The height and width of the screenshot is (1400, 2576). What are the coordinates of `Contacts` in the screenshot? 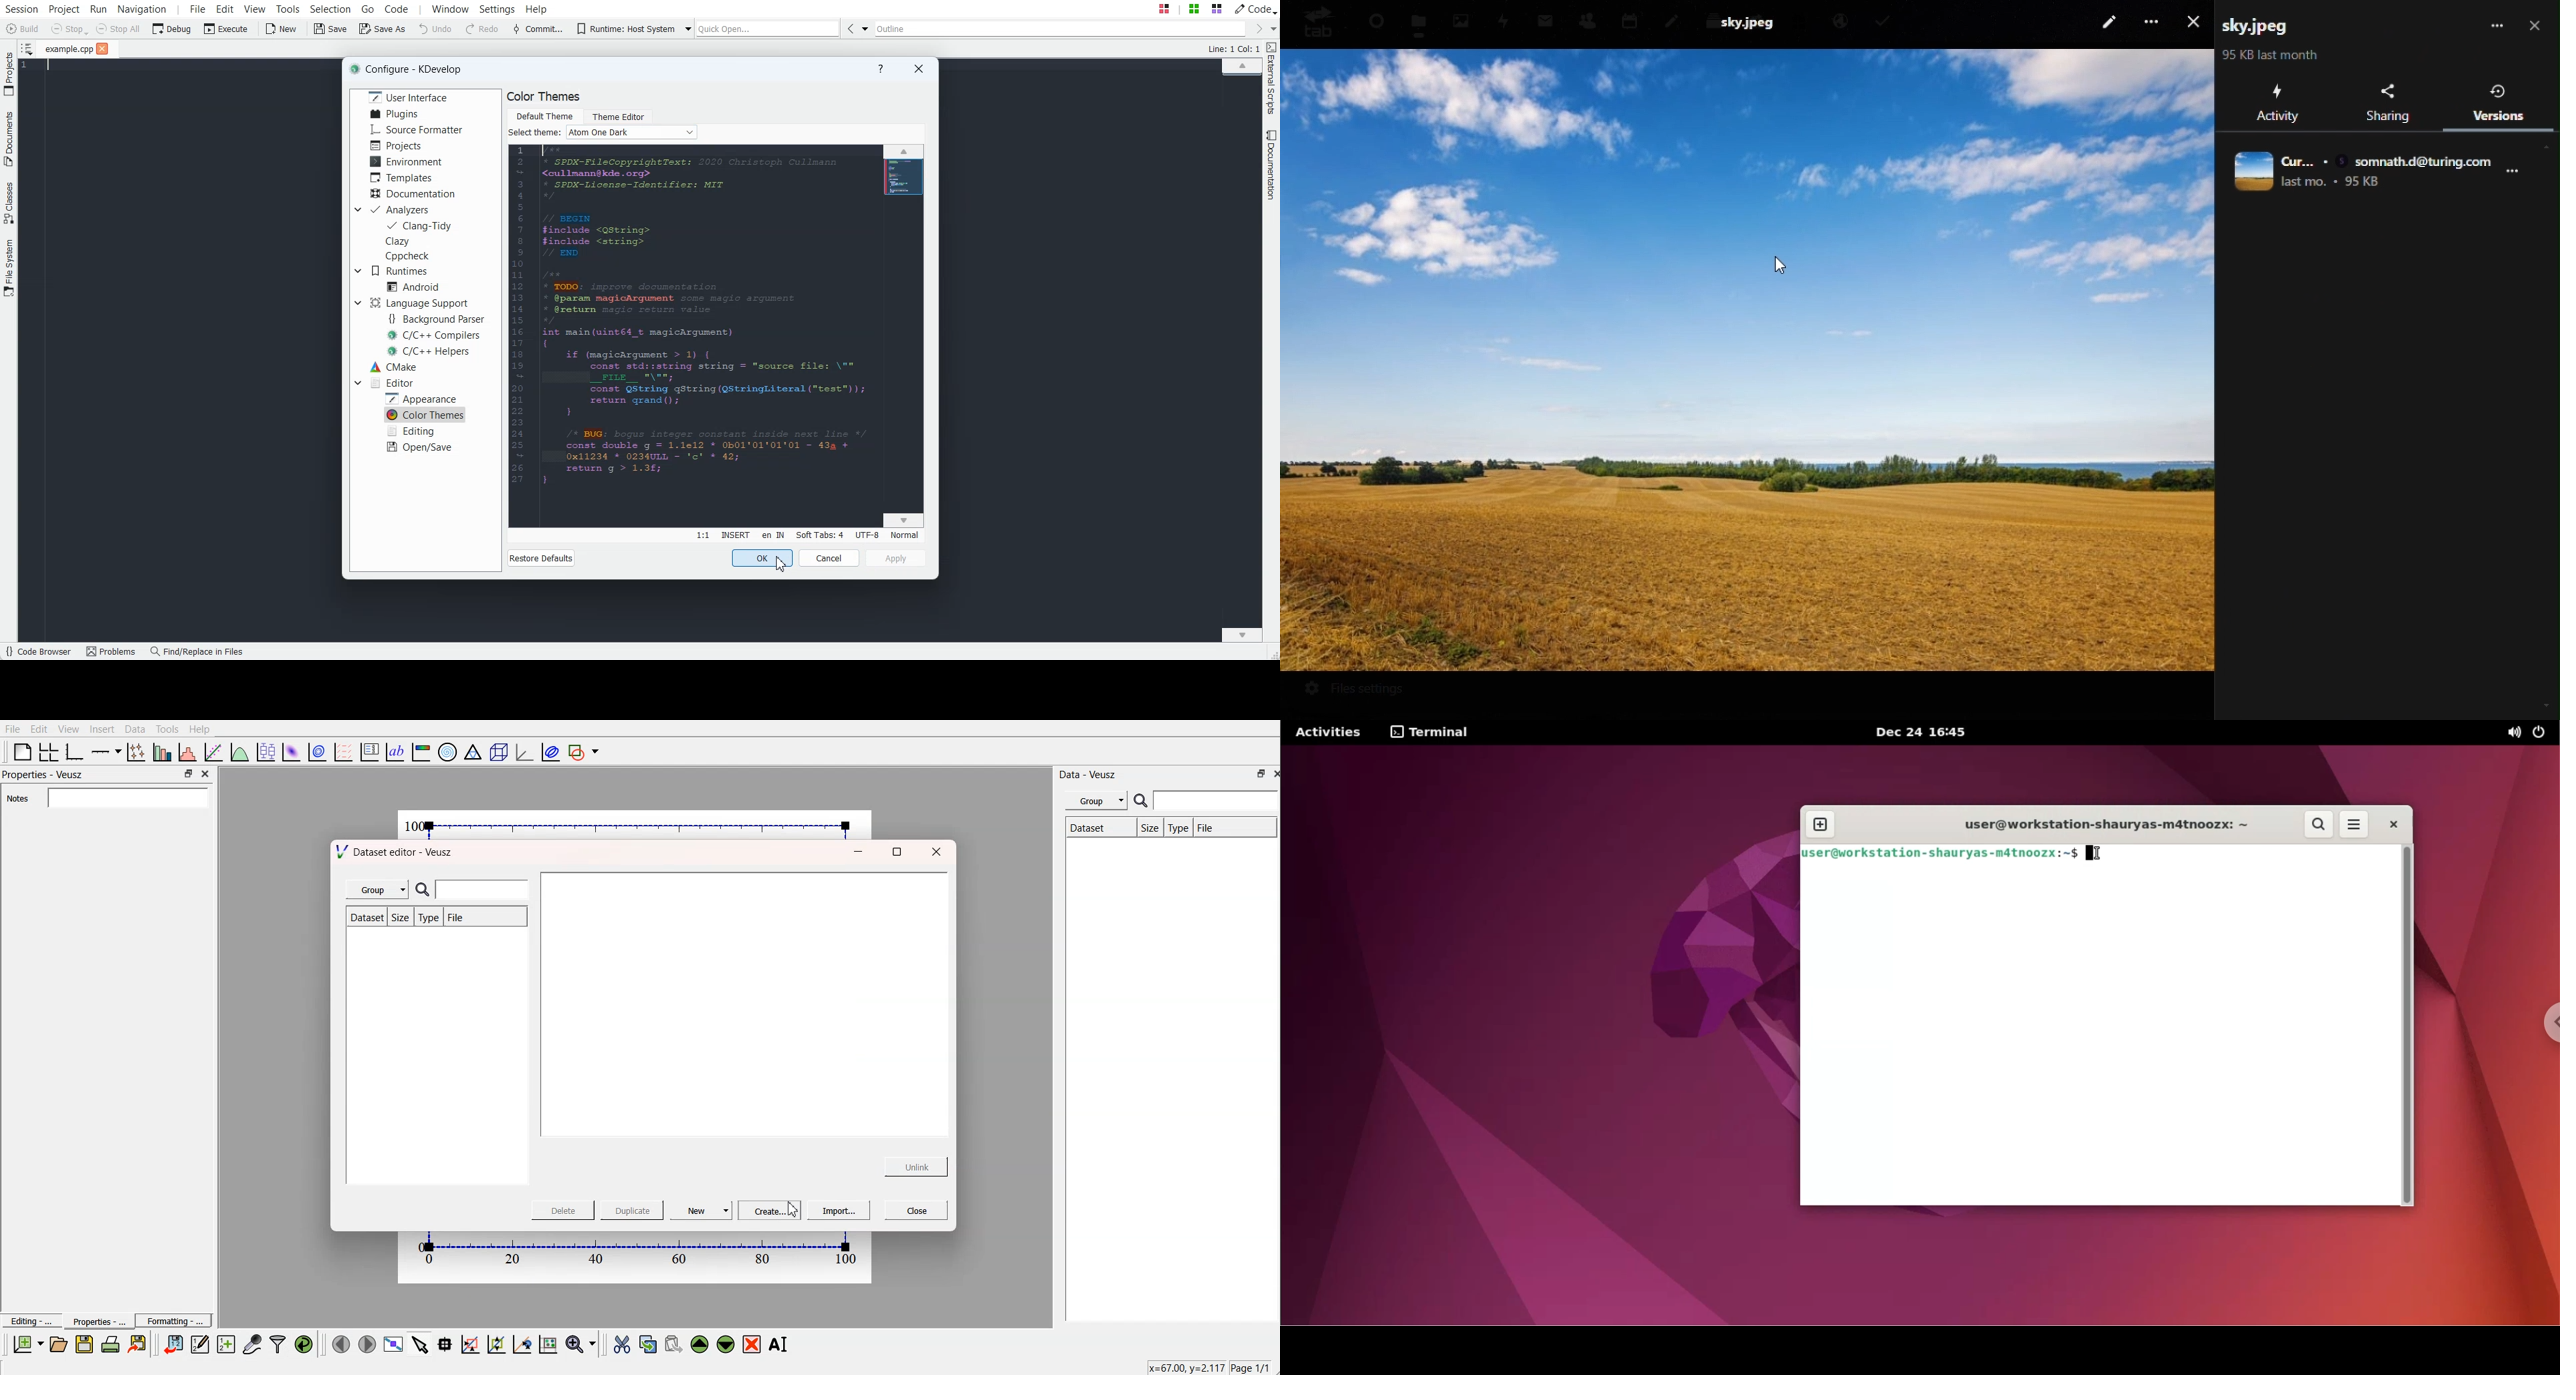 It's located at (1588, 17).